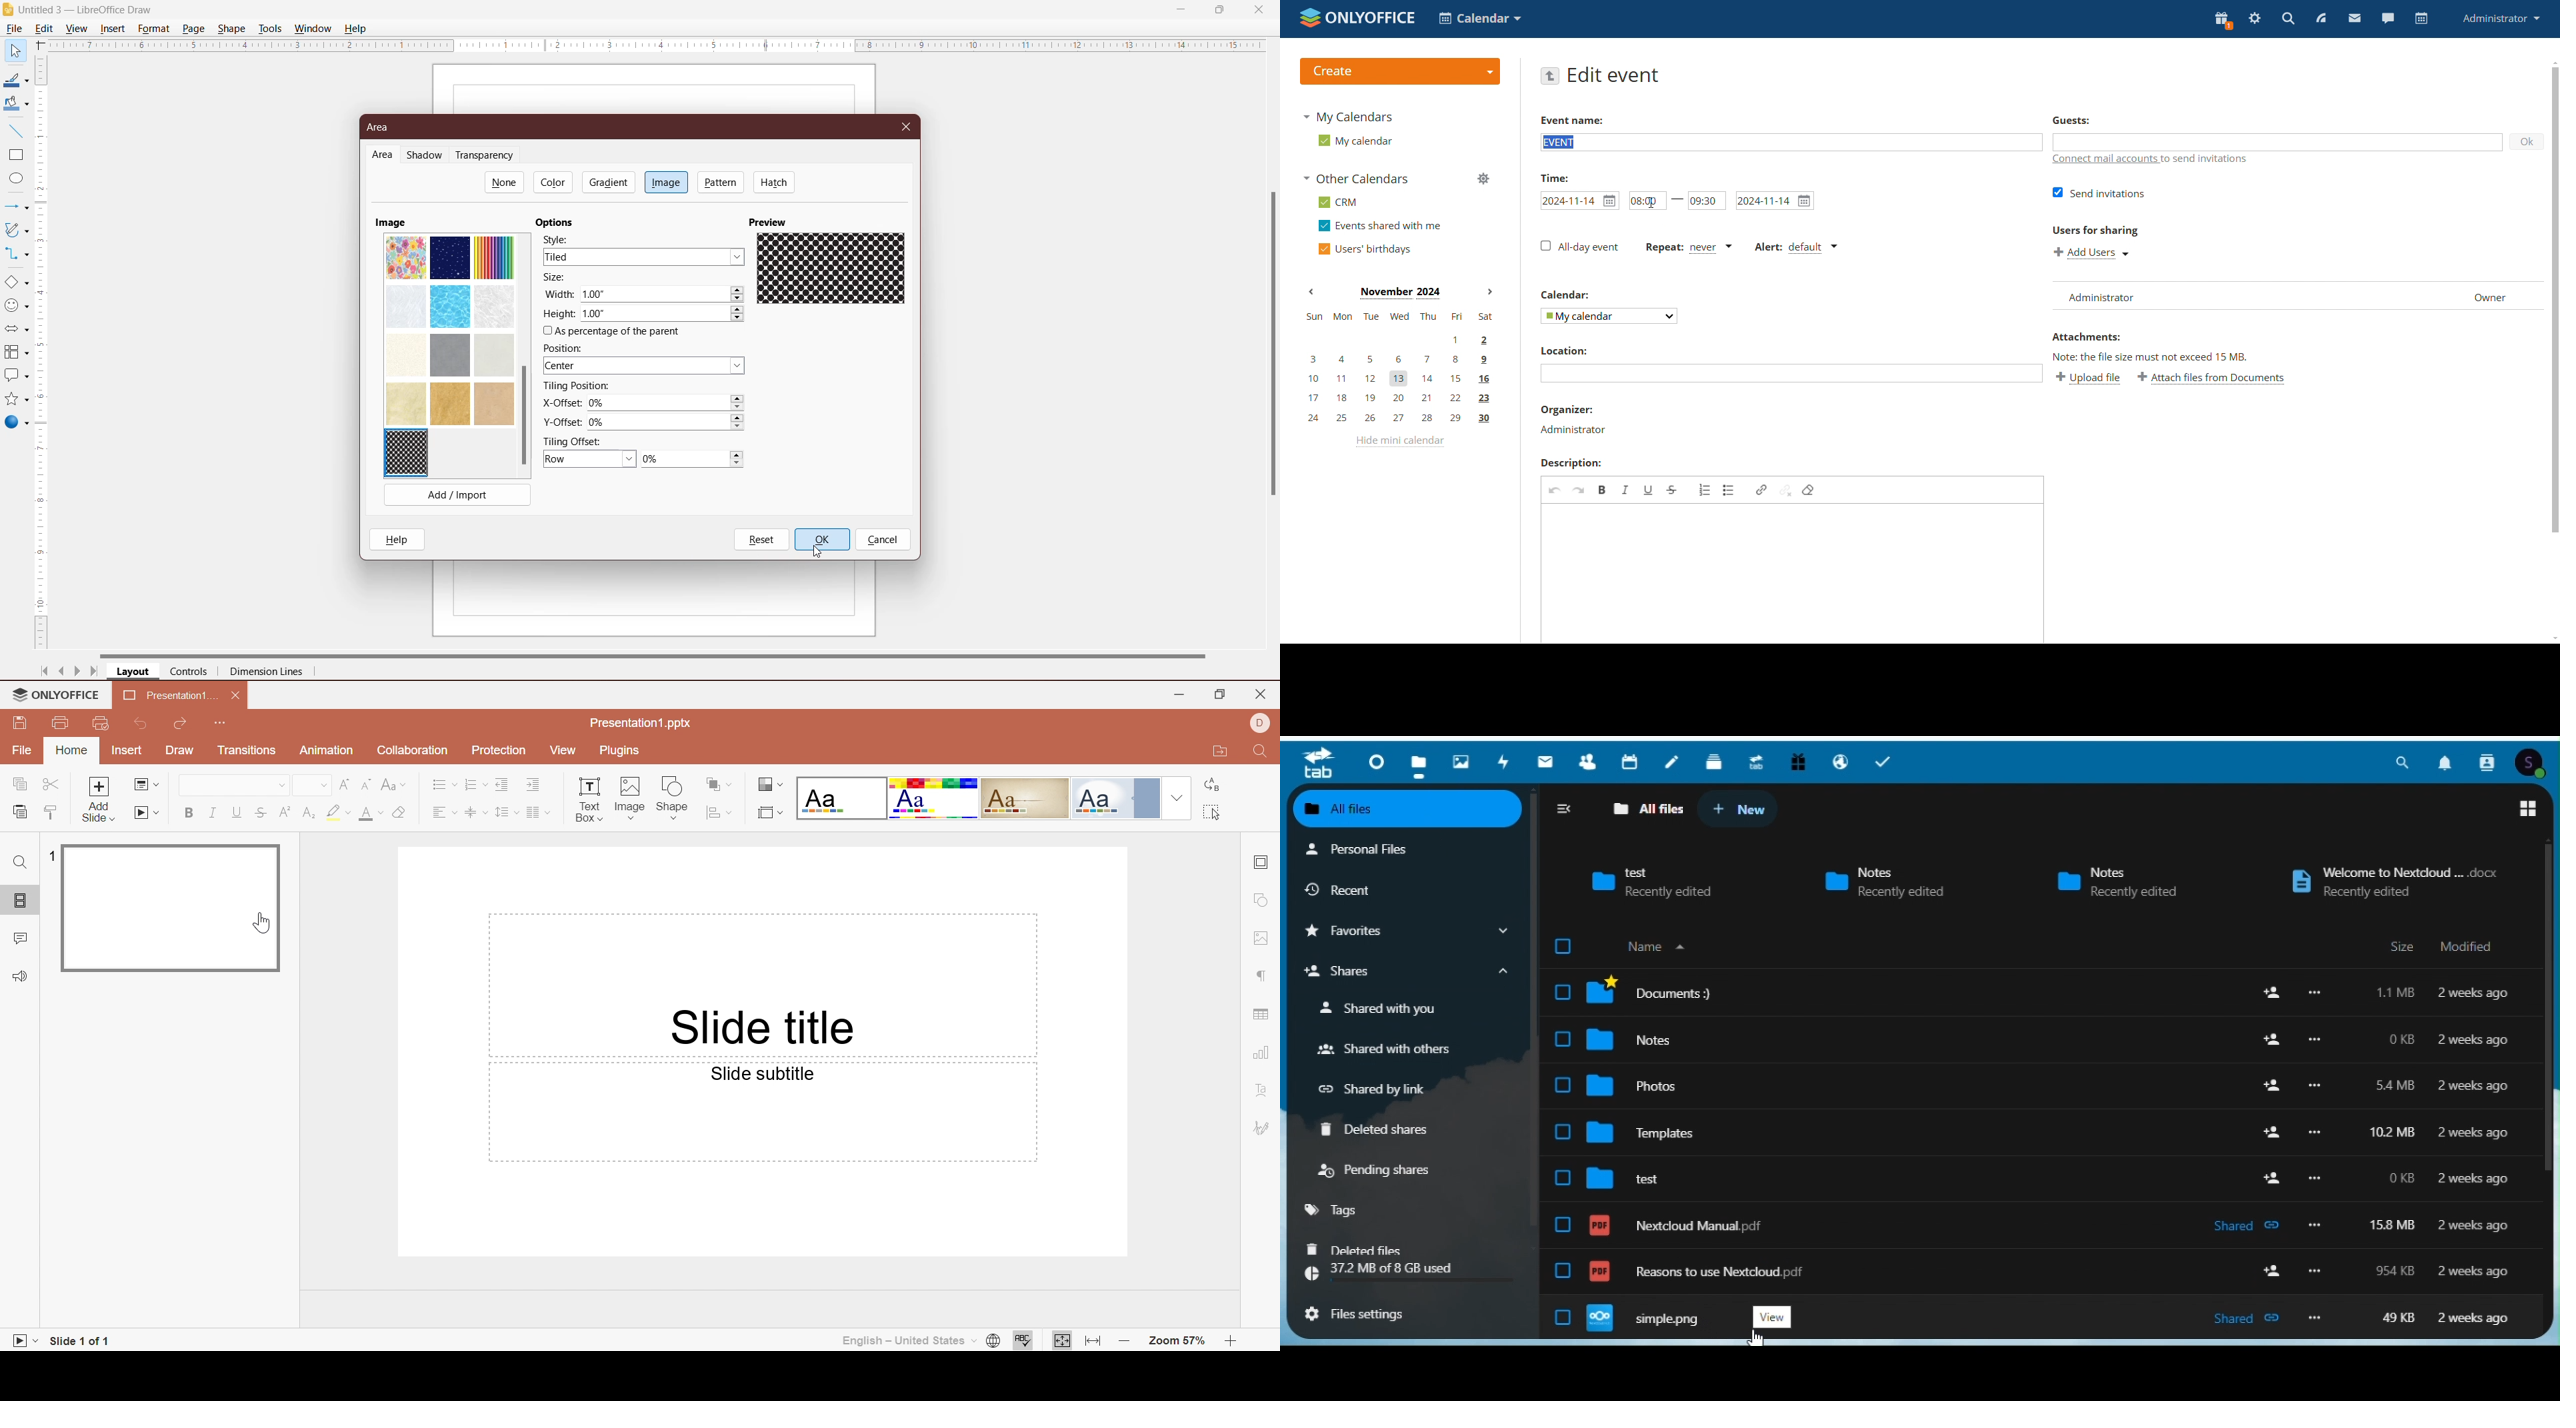  What do you see at coordinates (2474, 1086) in the screenshot?
I see `modified` at bounding box center [2474, 1086].